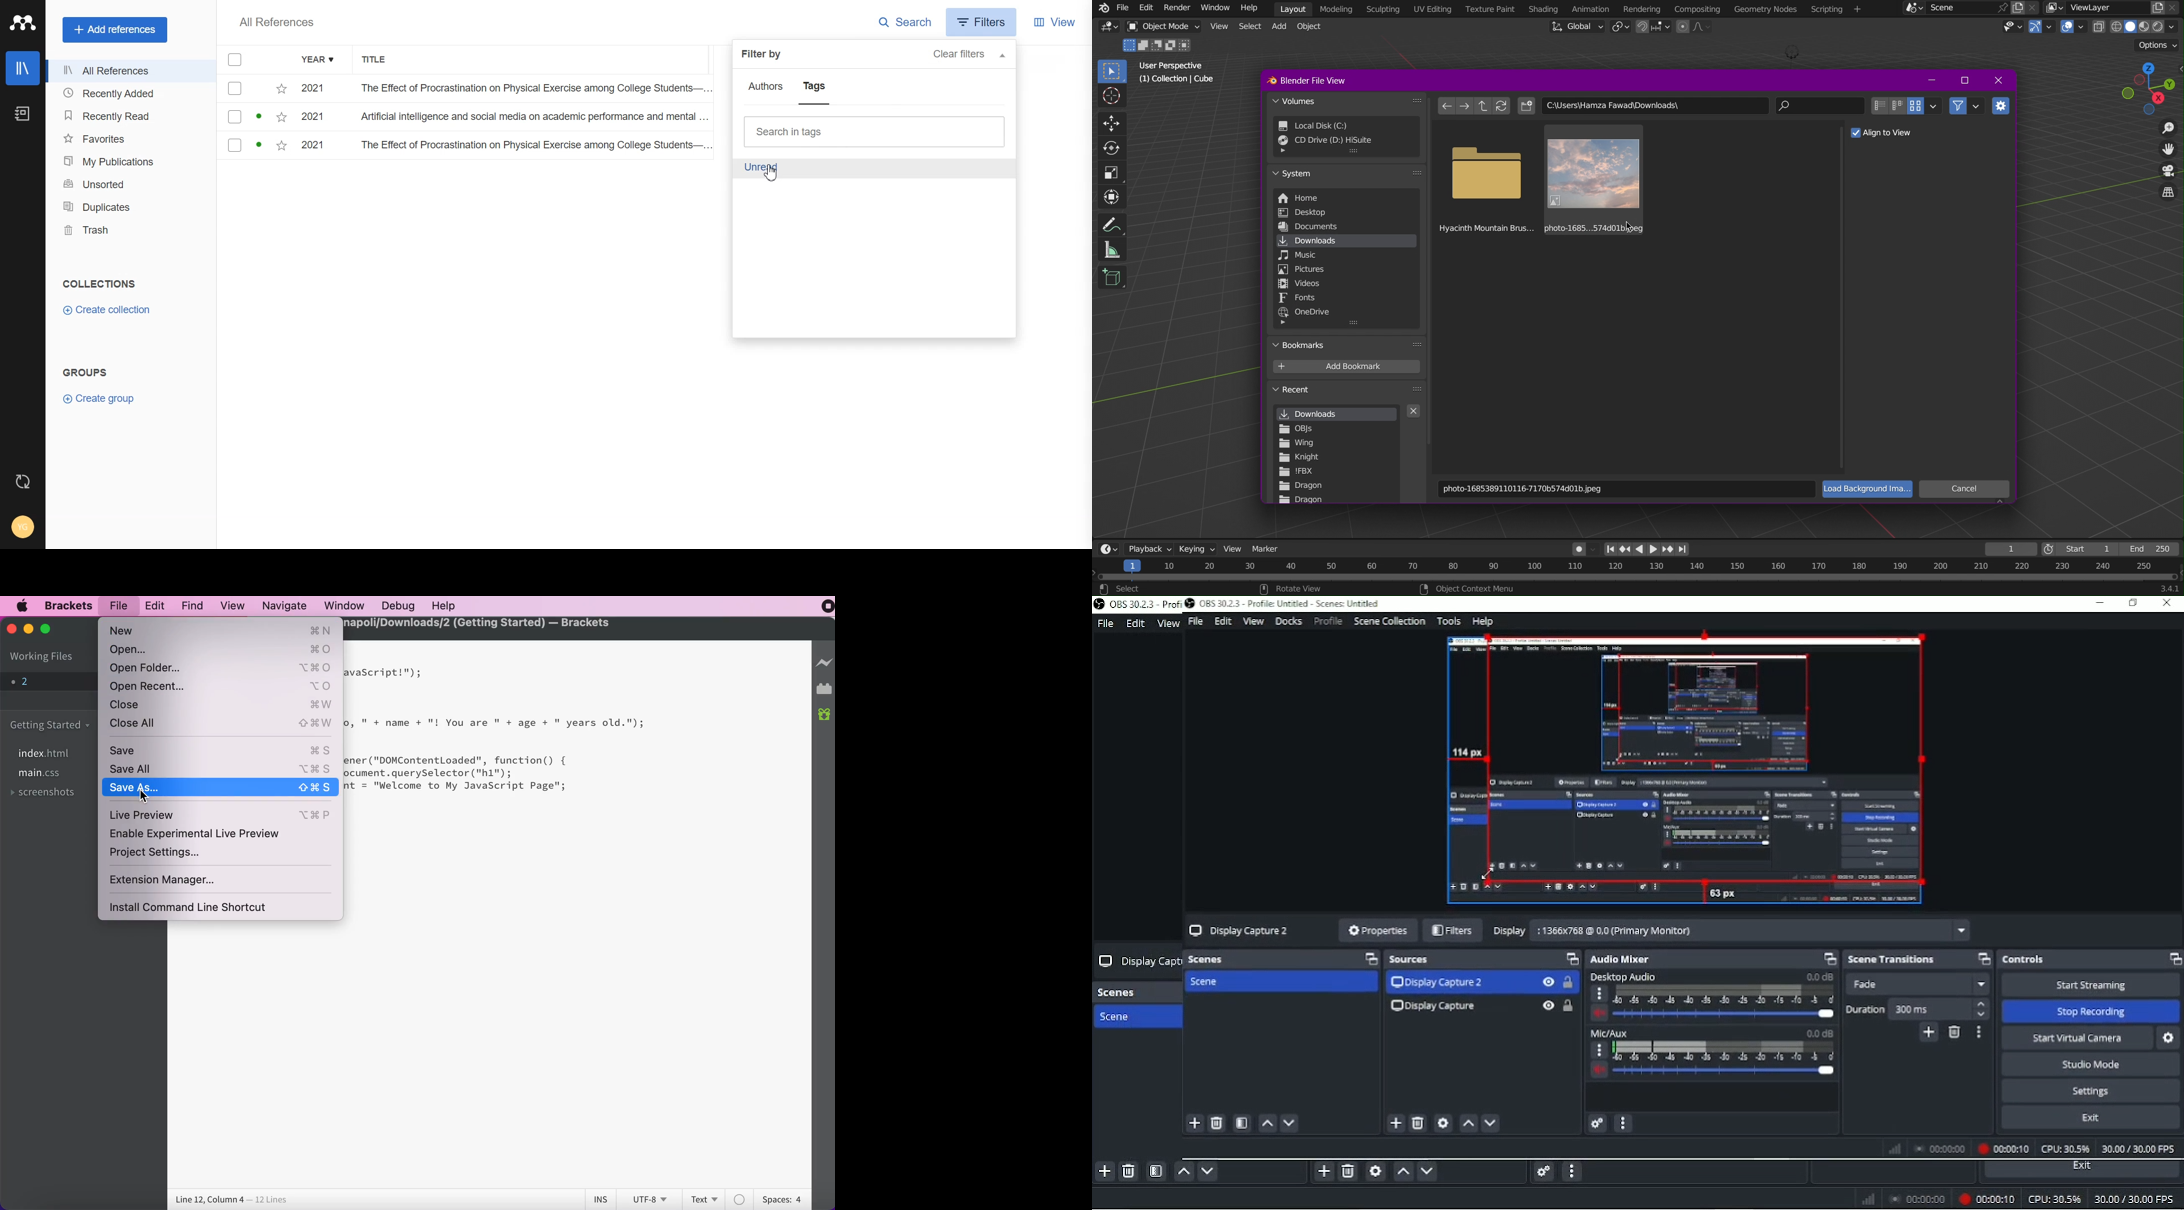  I want to click on 0.0 dB, so click(1816, 1033).